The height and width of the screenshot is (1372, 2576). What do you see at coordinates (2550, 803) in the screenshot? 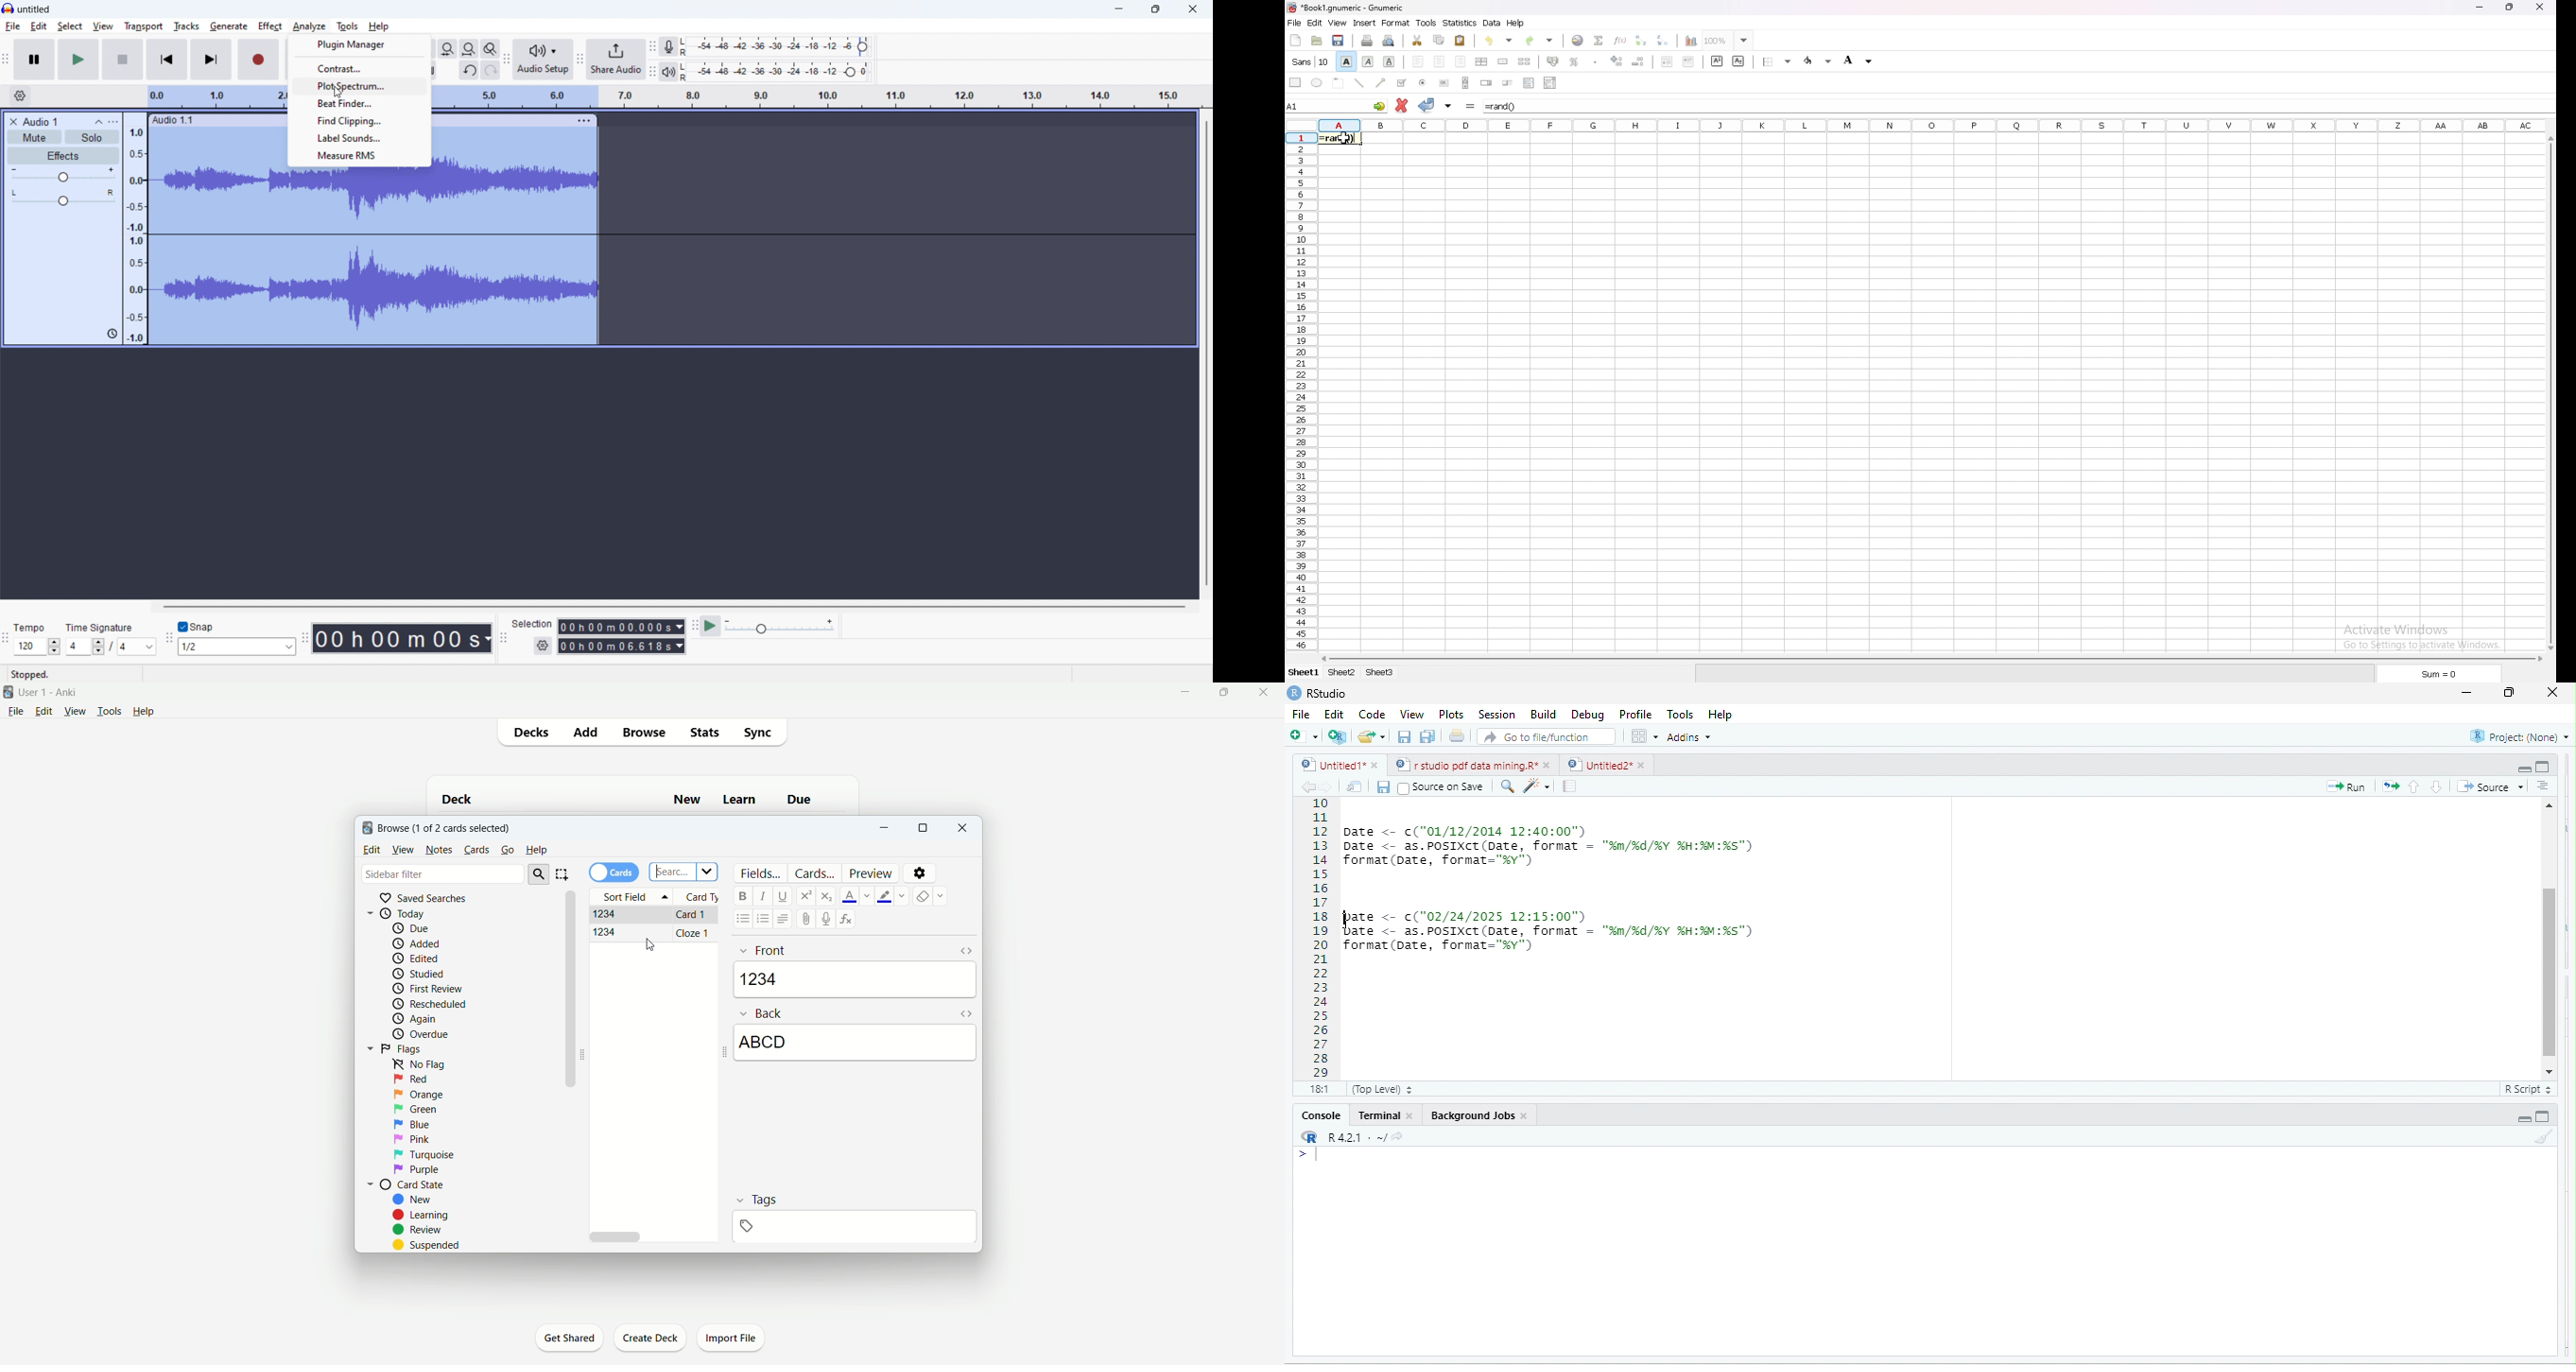
I see `scroll up` at bounding box center [2550, 803].